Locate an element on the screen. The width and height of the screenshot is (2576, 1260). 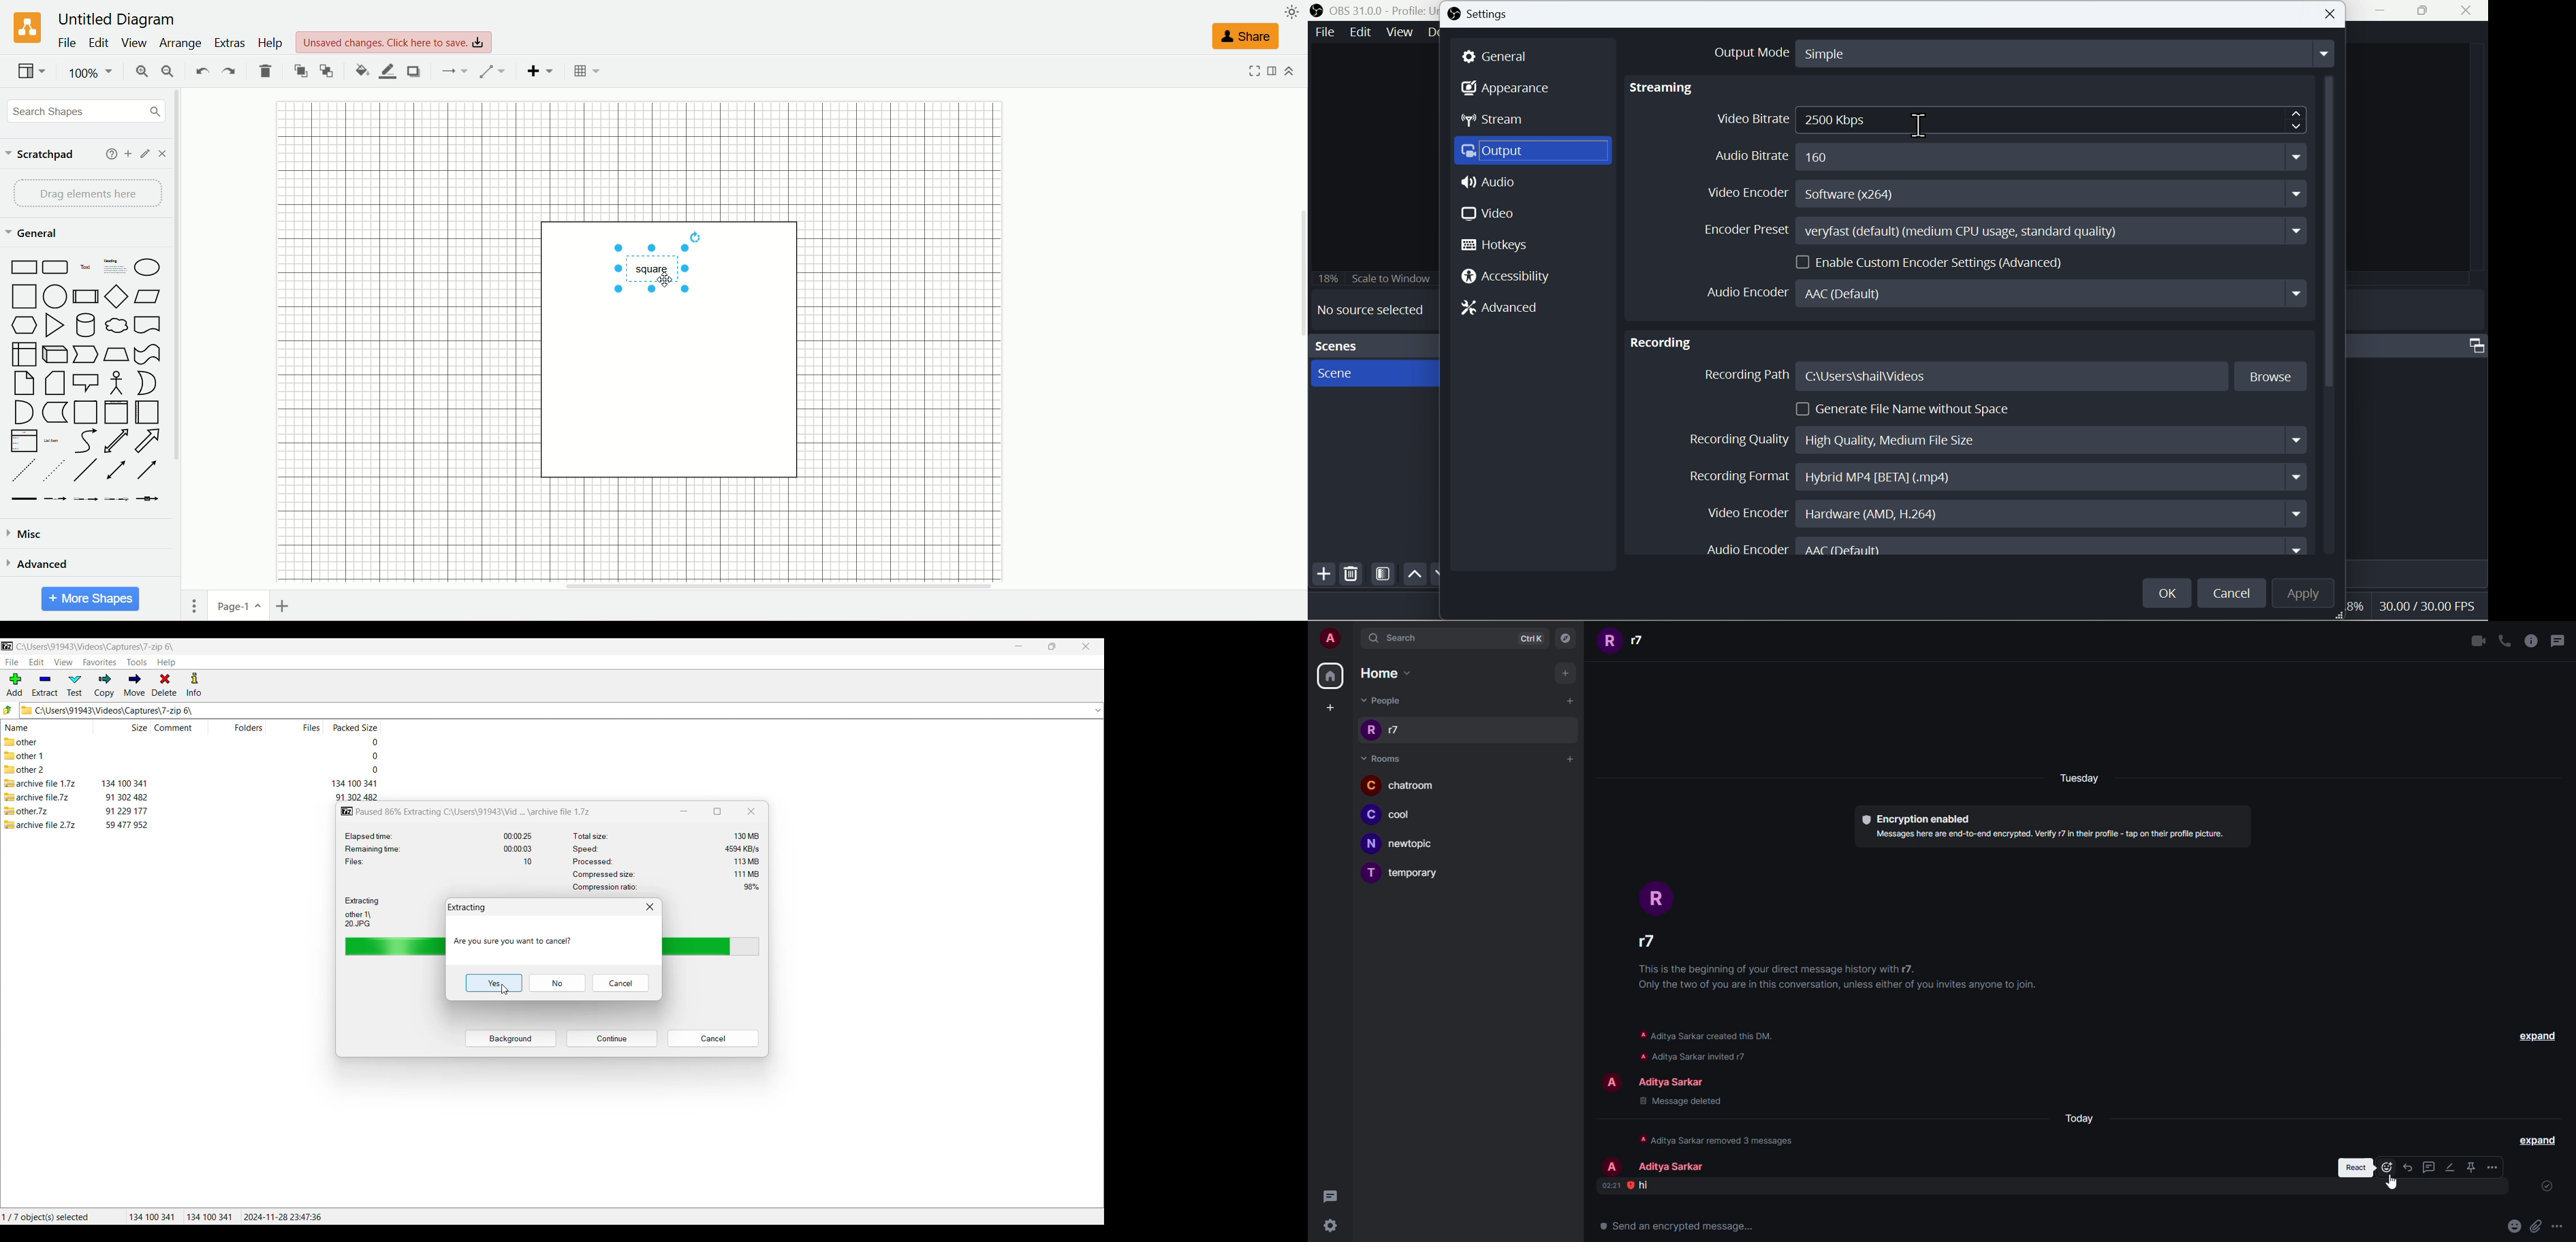
Audio Encoder is located at coordinates (2005, 293).